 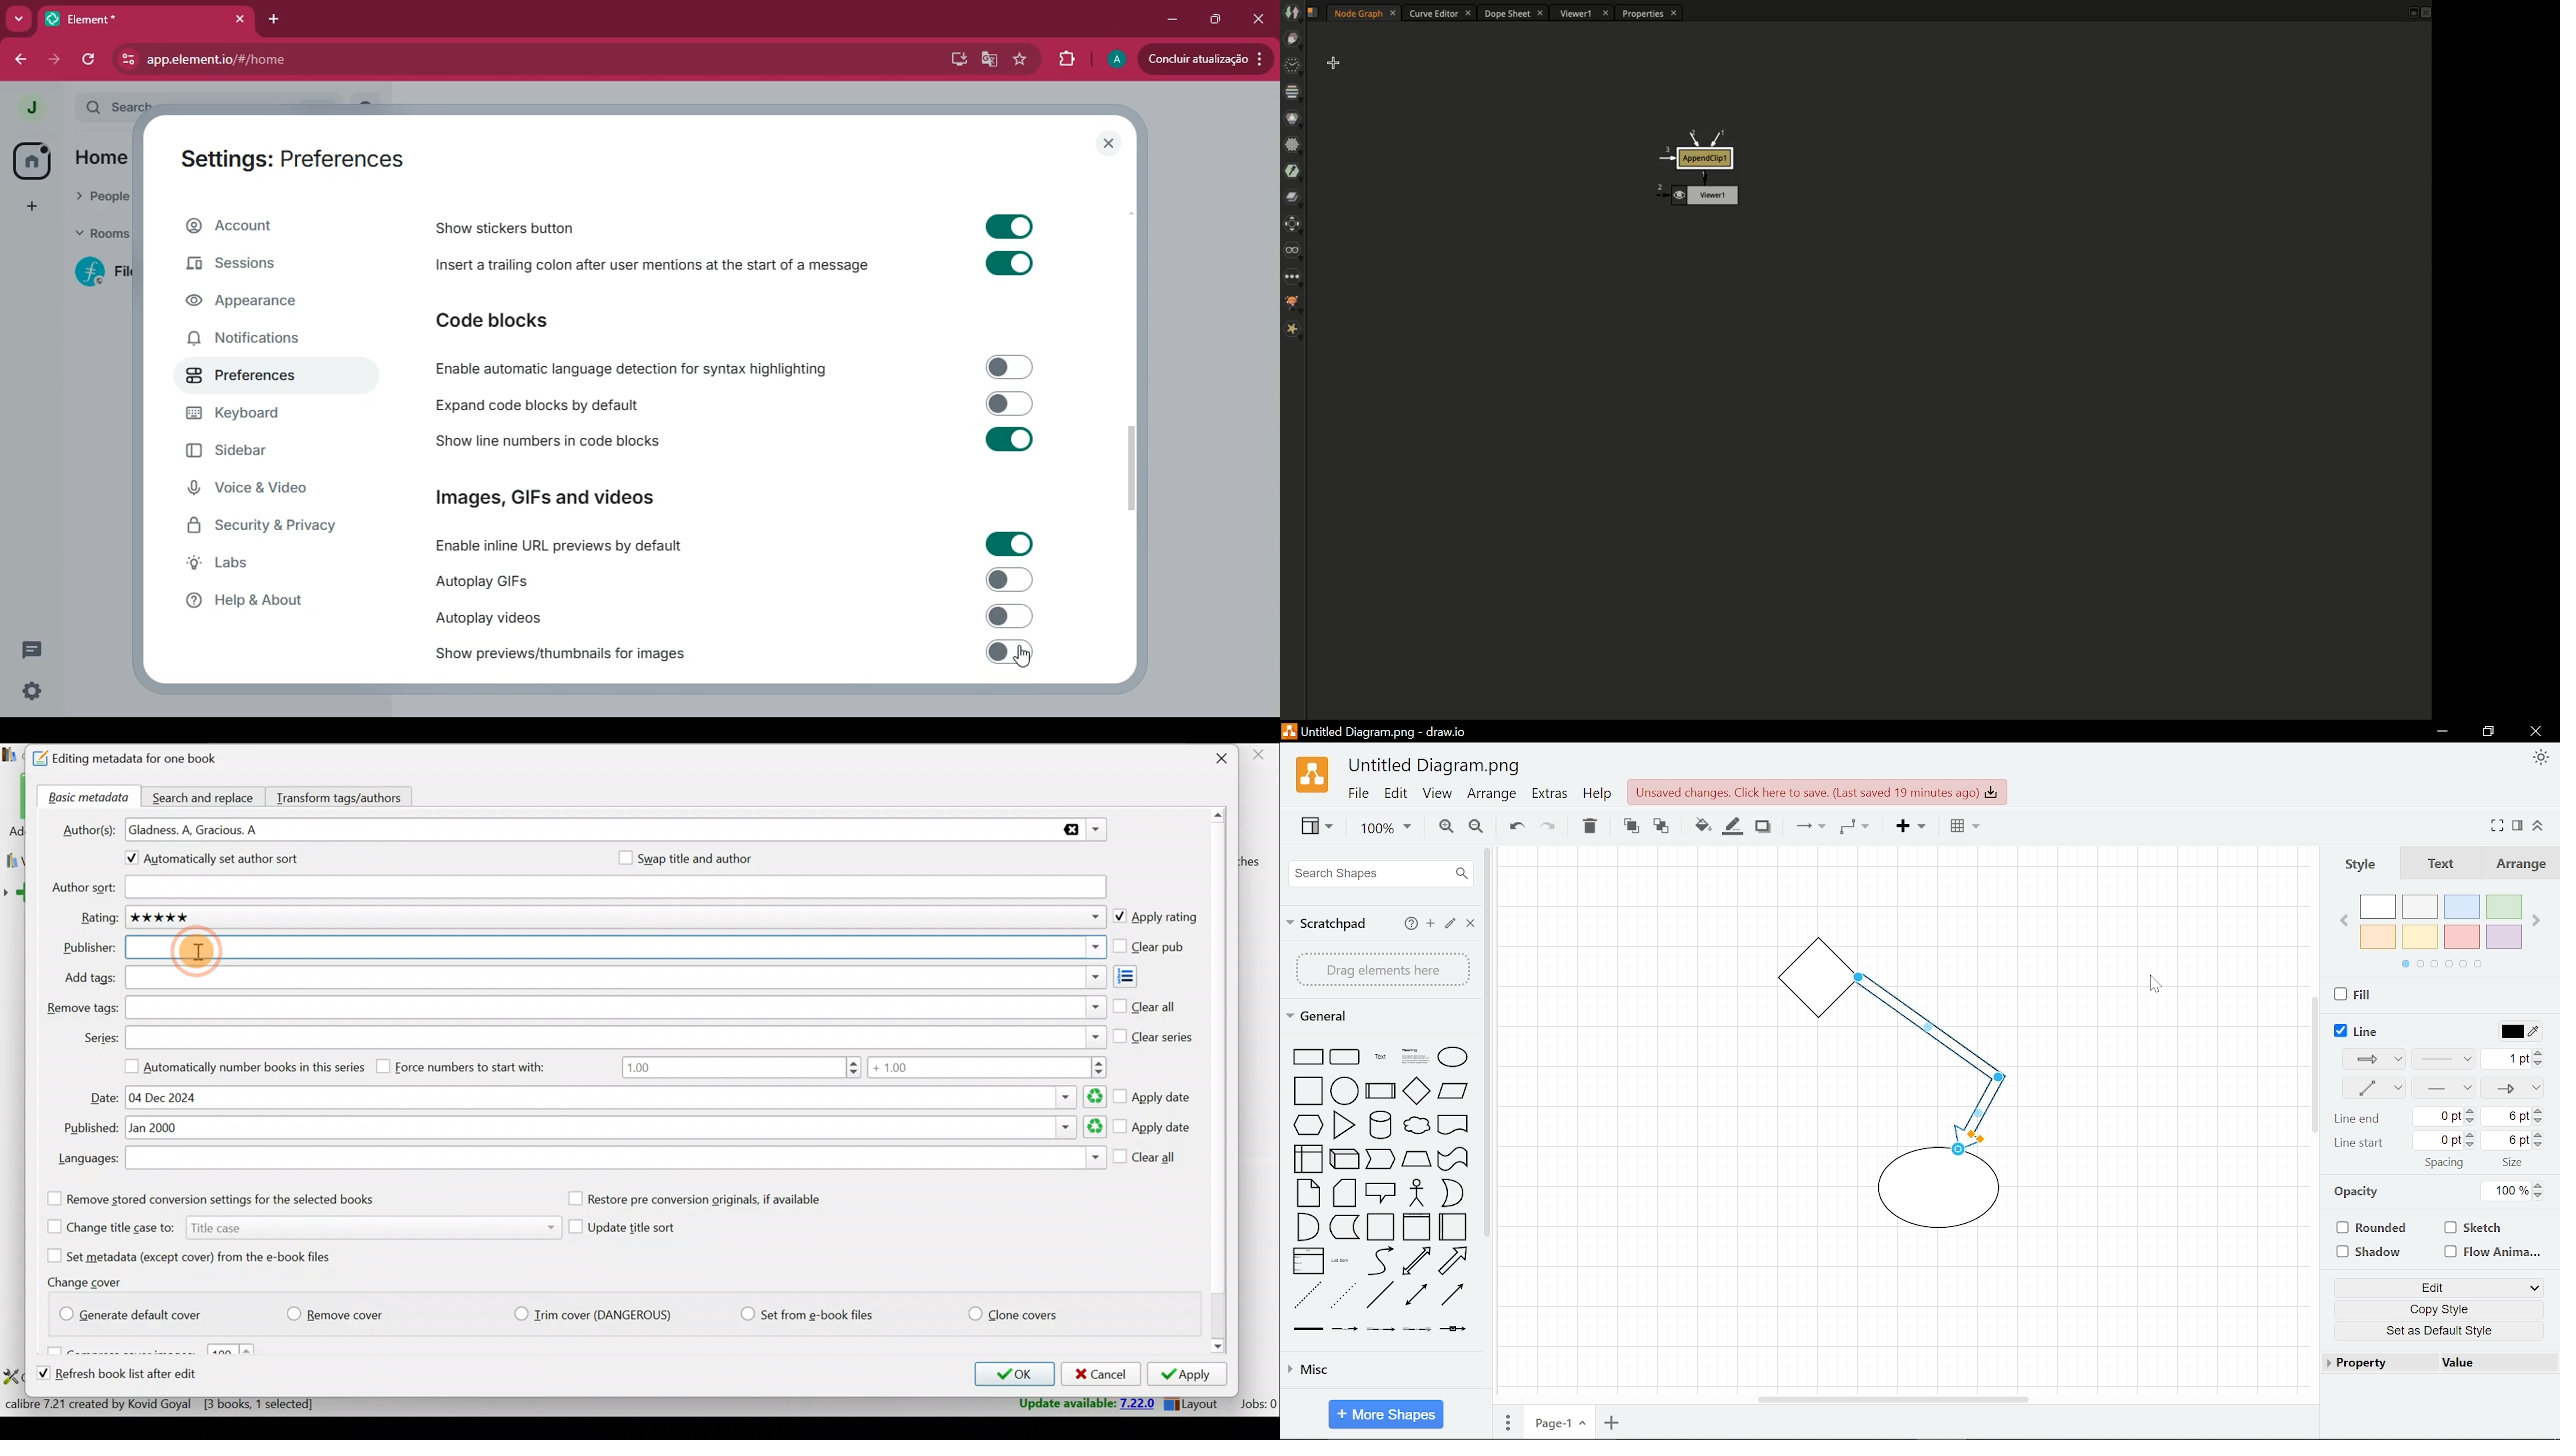 What do you see at coordinates (1344, 1297) in the screenshot?
I see `shape` at bounding box center [1344, 1297].